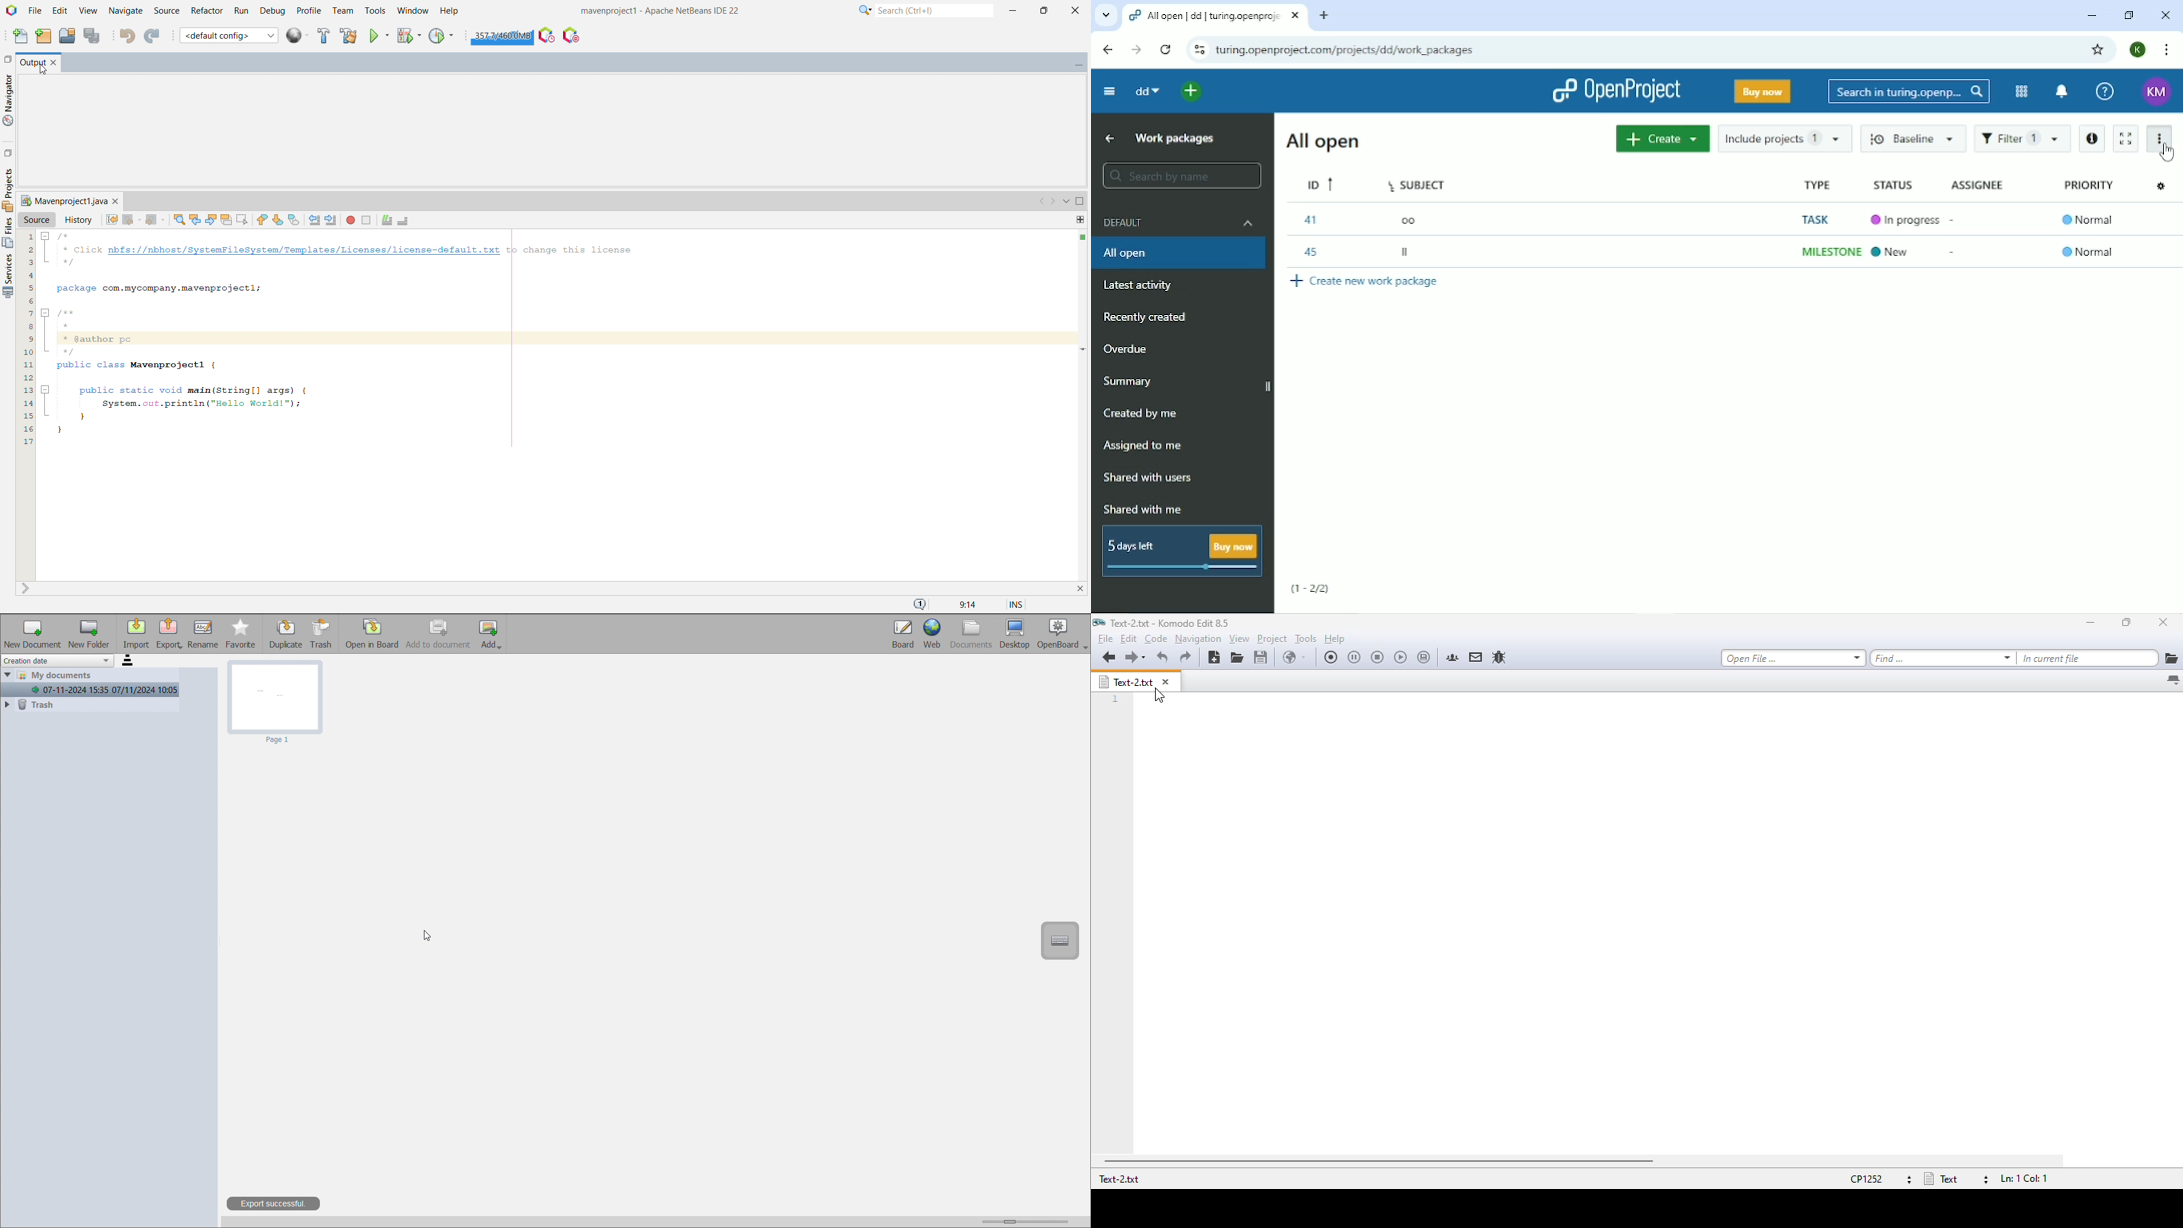 This screenshot has height=1232, width=2184. Describe the element at coordinates (1329, 16) in the screenshot. I see `new tabs` at that location.